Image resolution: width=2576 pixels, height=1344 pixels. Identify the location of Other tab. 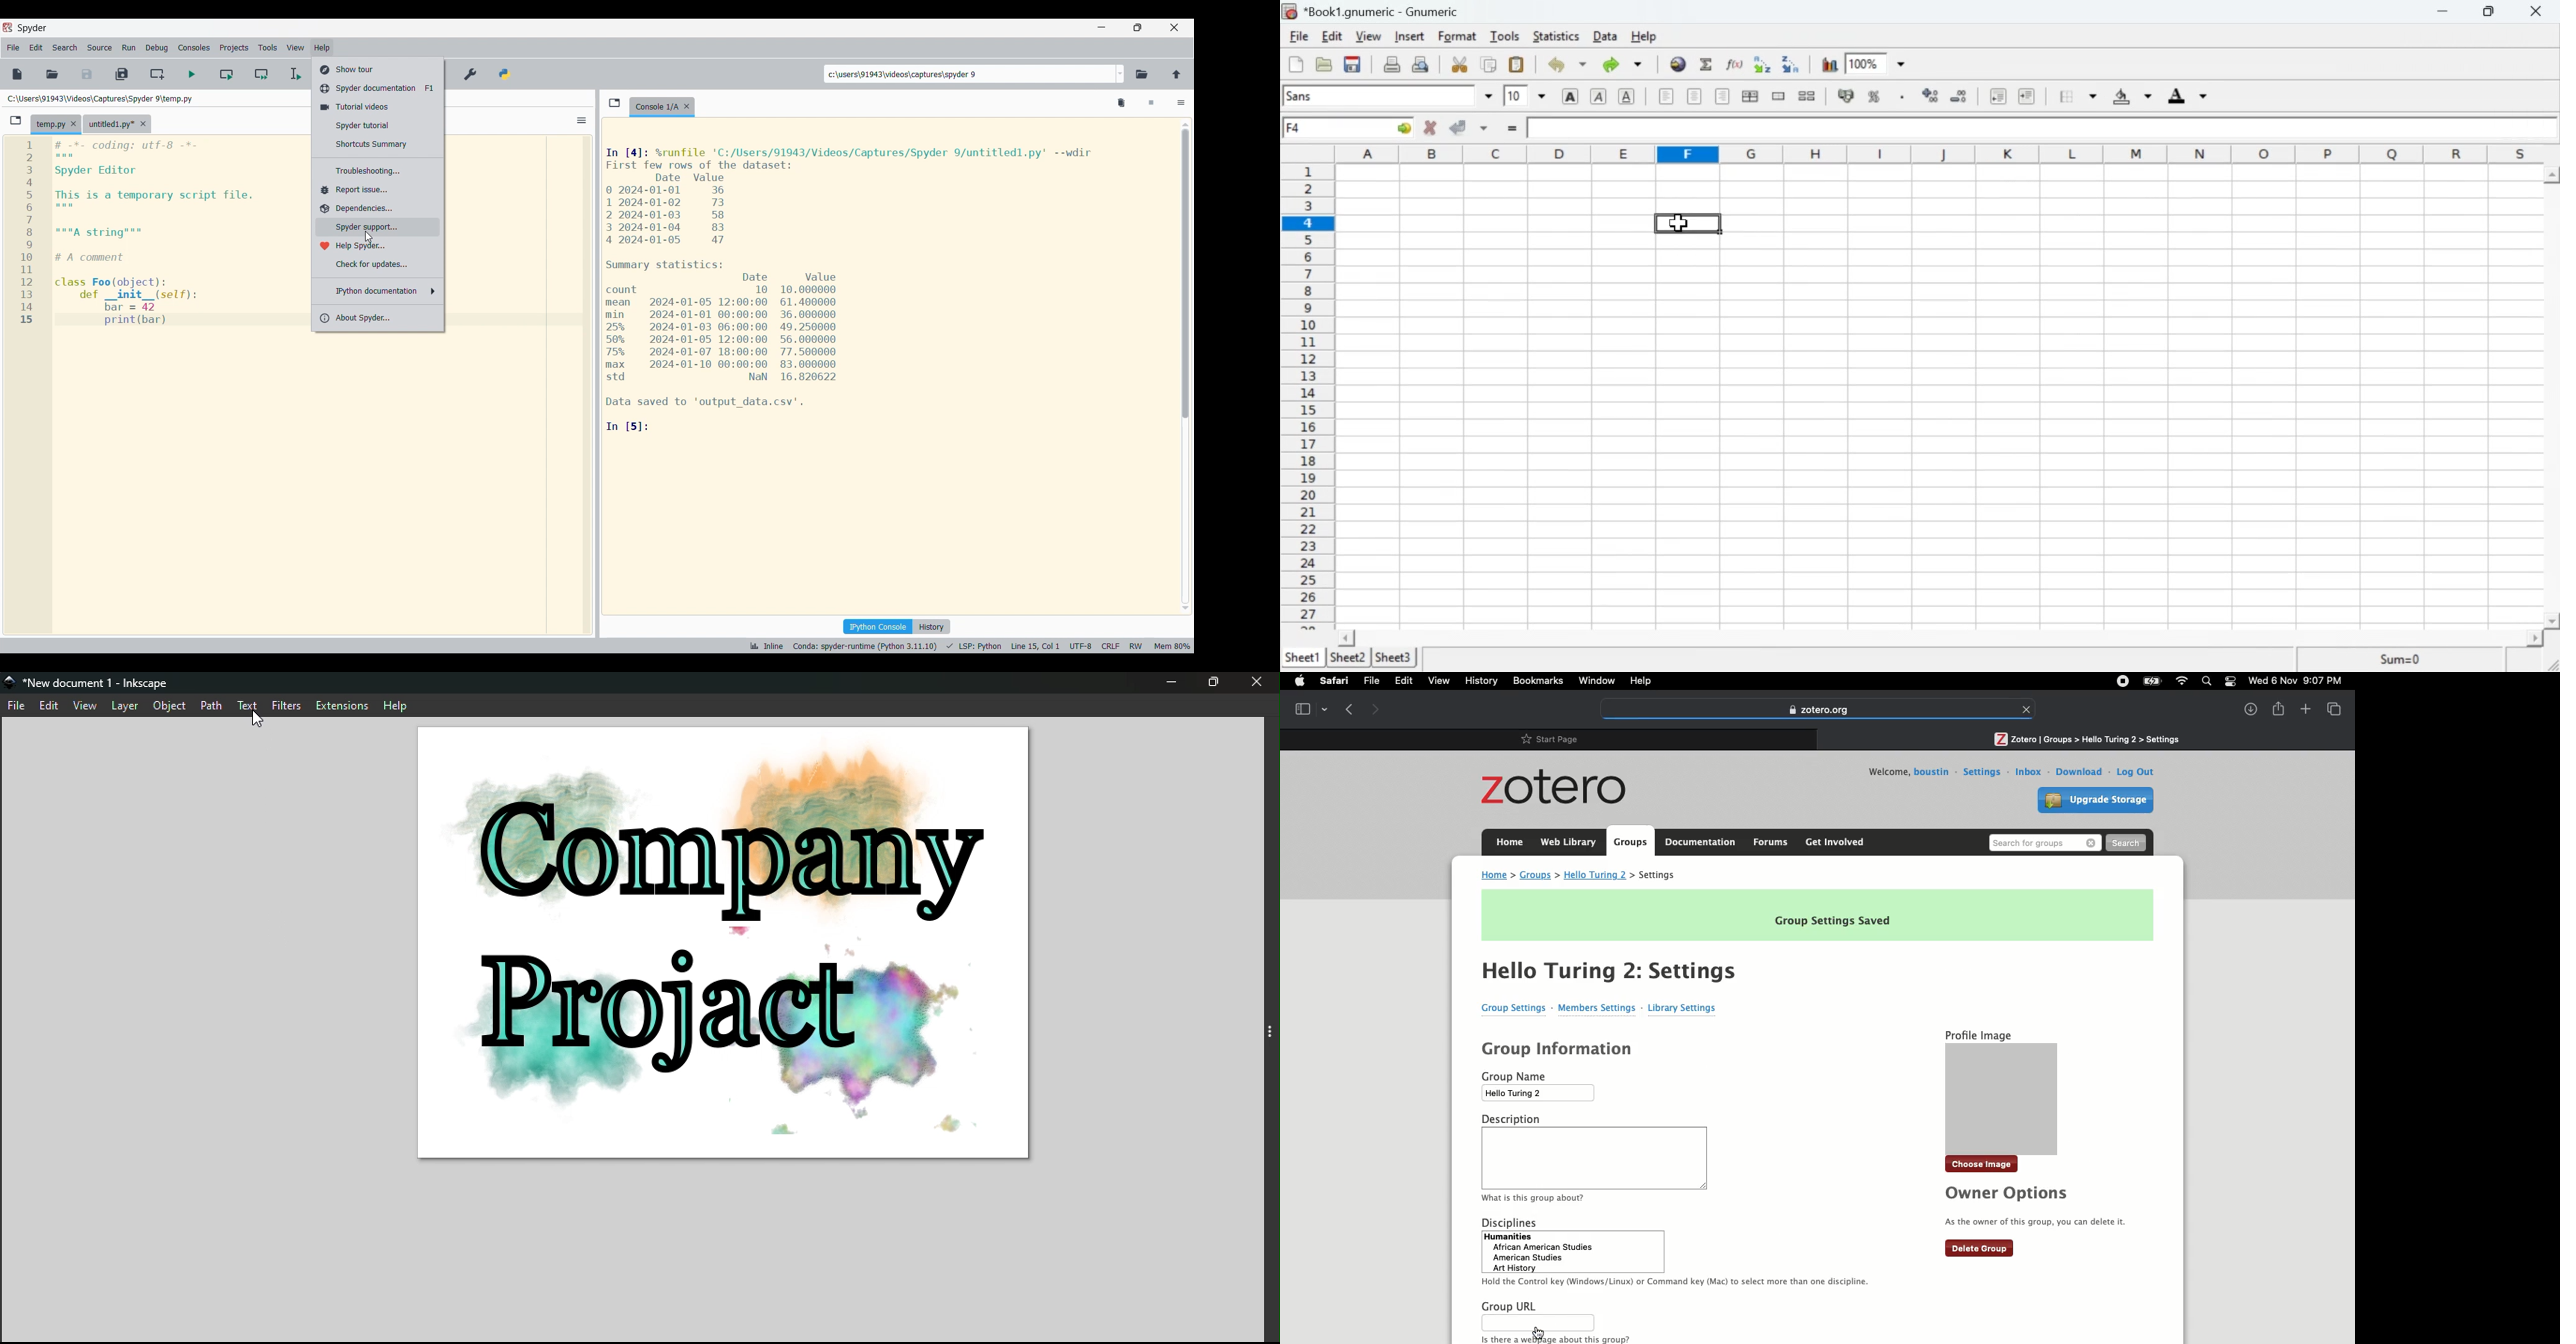
(118, 124).